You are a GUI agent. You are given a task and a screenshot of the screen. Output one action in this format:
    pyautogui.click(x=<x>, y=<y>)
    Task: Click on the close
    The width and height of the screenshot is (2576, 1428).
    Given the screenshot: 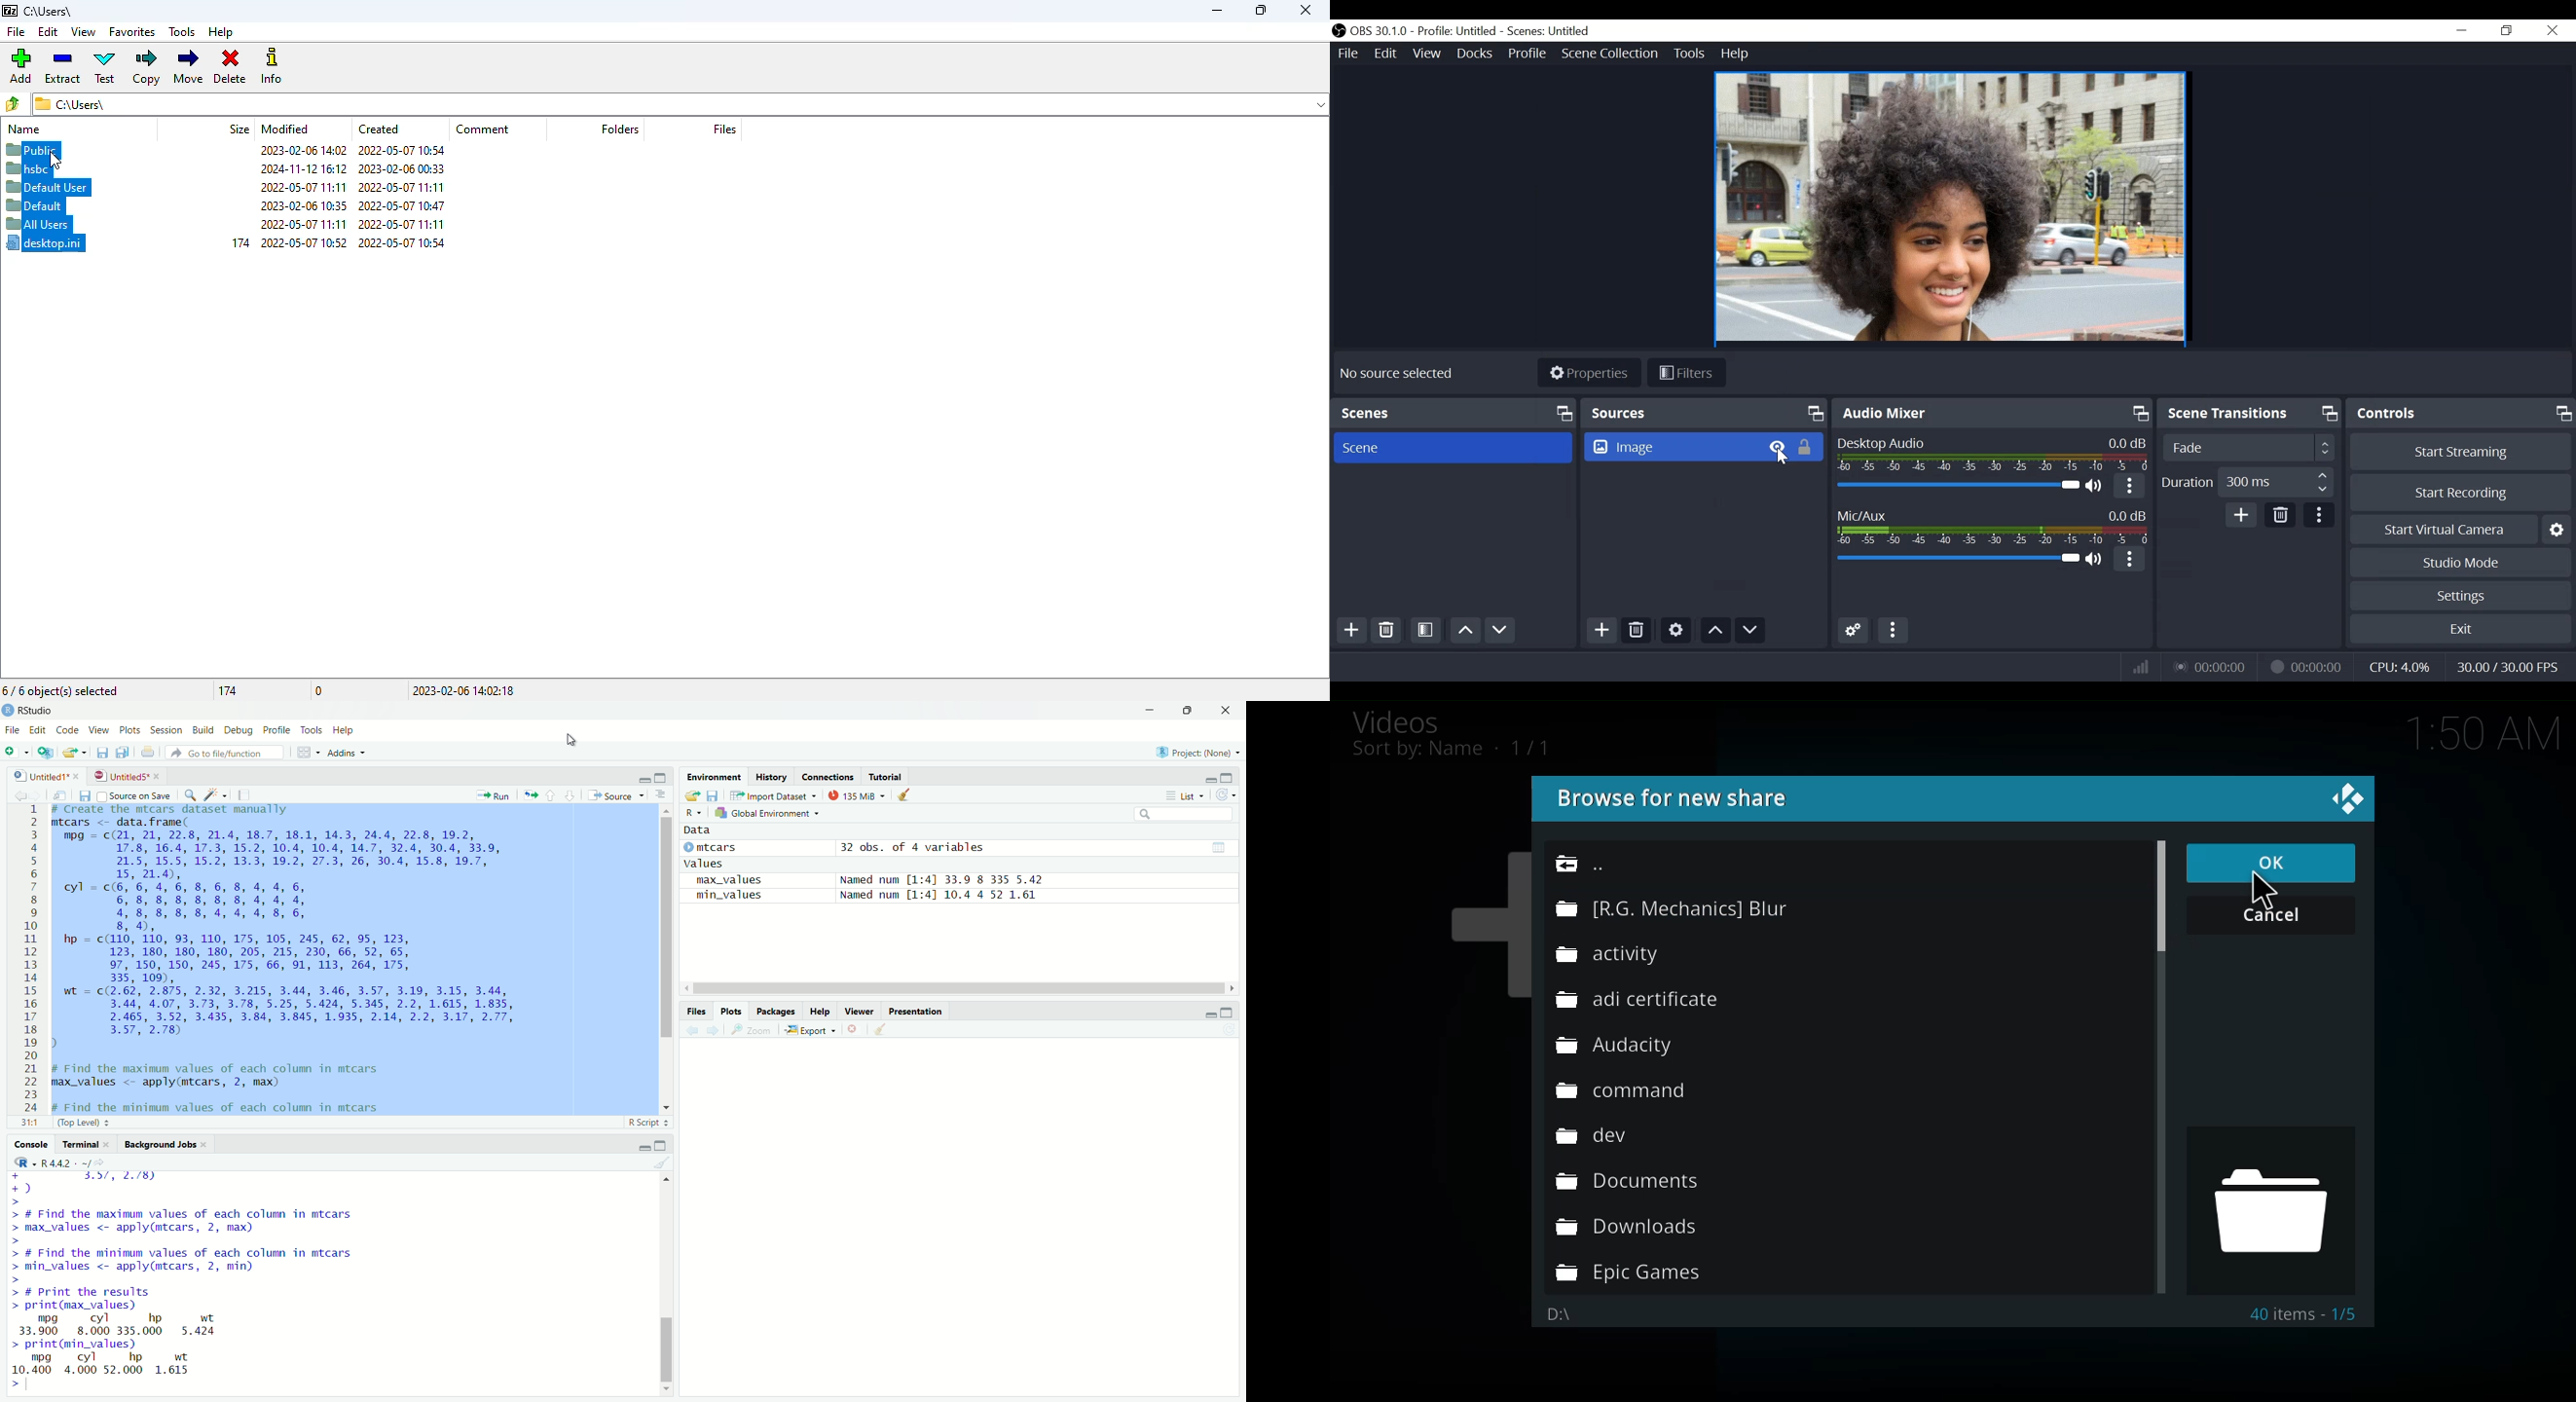 What is the action you would take?
    pyautogui.click(x=2347, y=800)
    